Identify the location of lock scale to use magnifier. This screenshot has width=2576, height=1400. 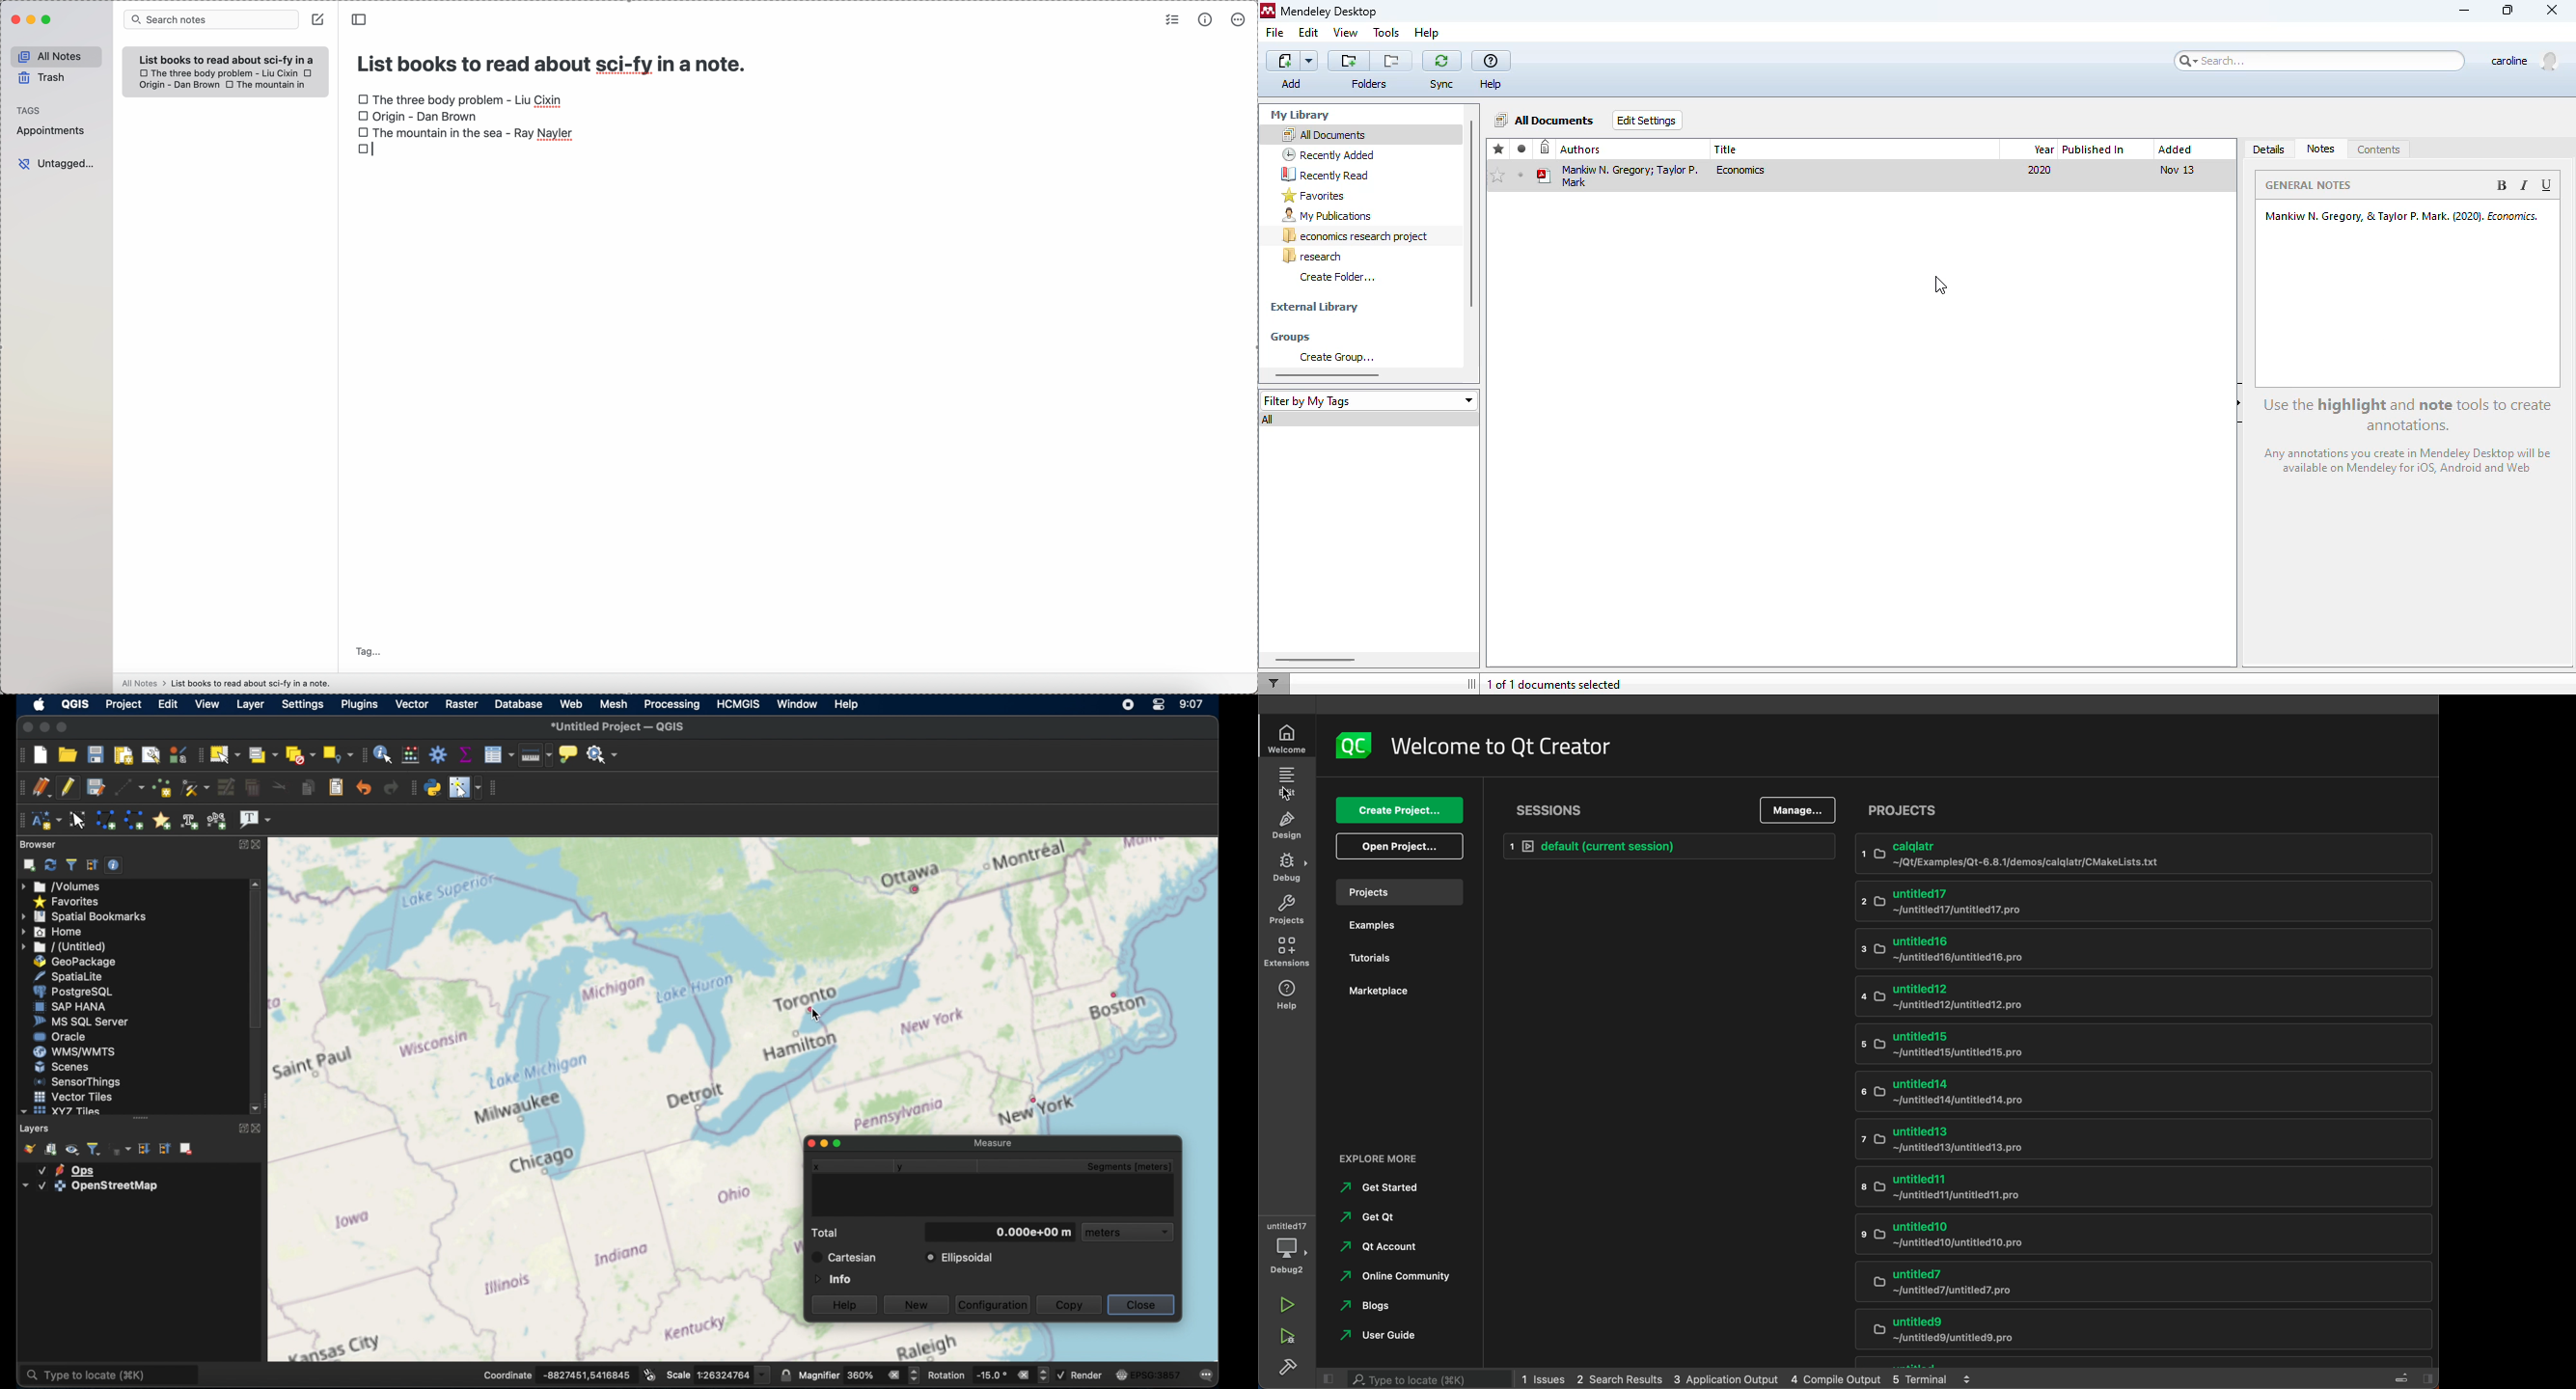
(785, 1375).